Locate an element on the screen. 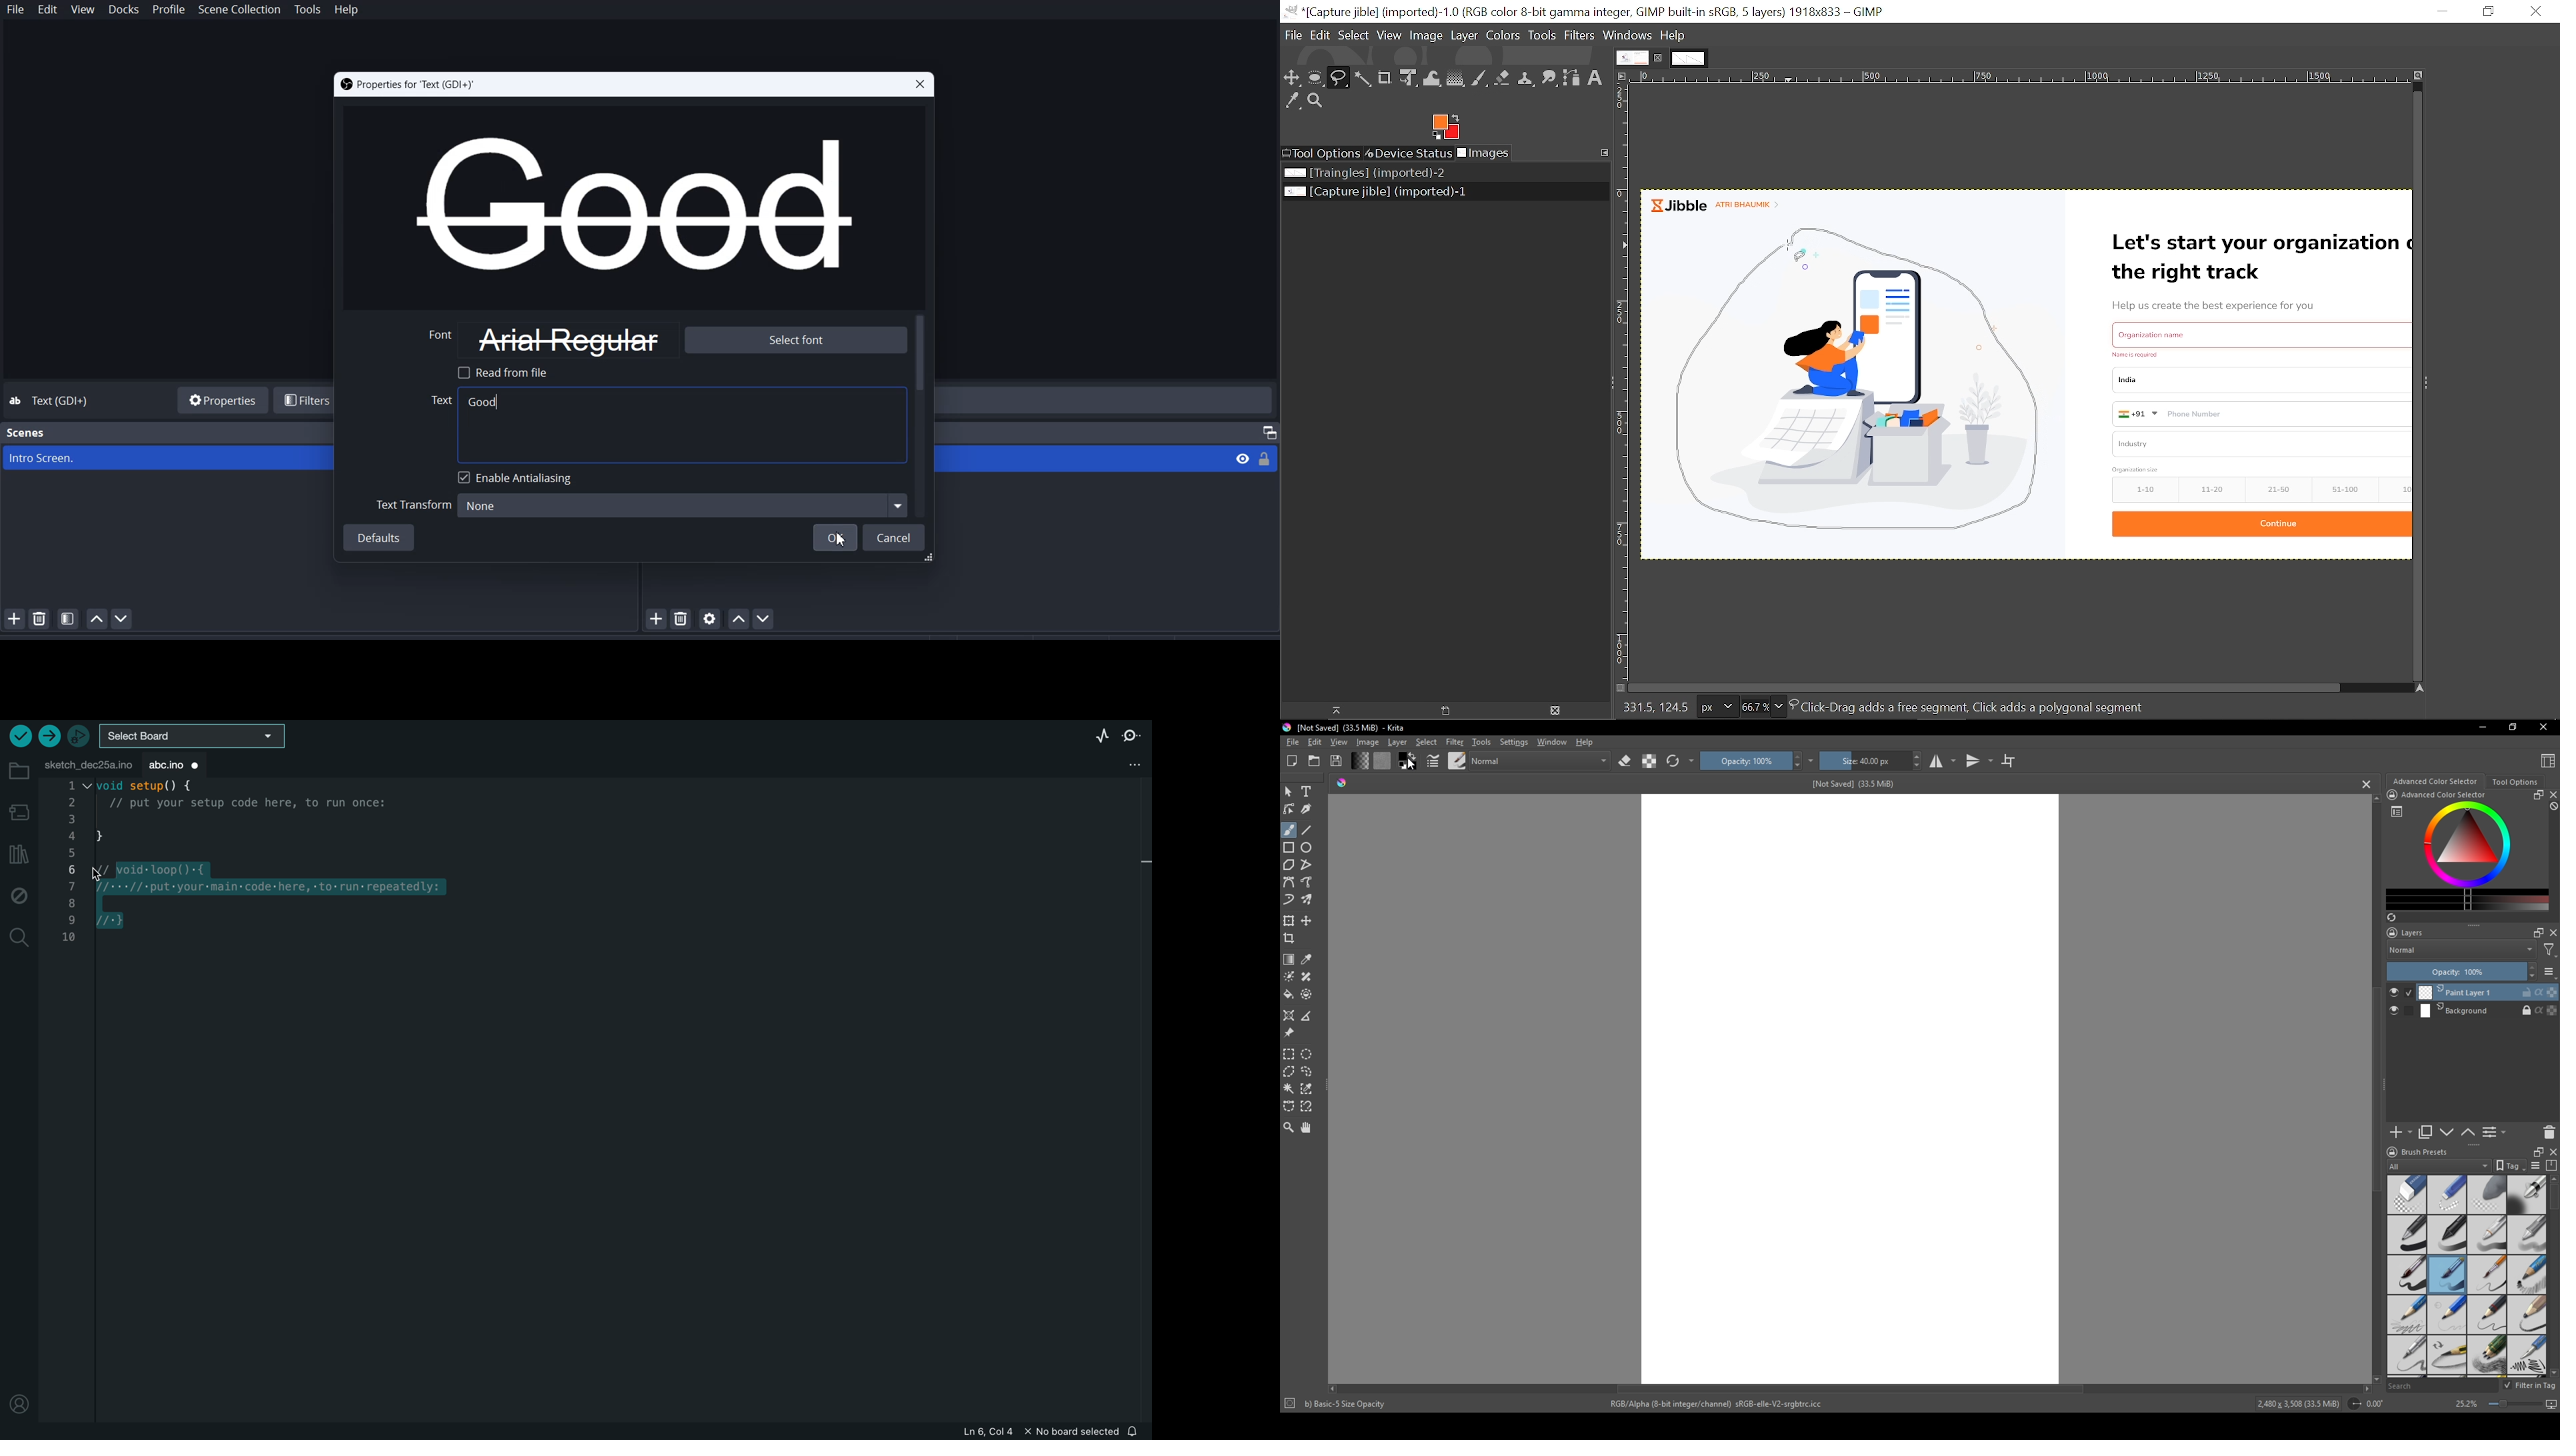  upload  is located at coordinates (48, 736).